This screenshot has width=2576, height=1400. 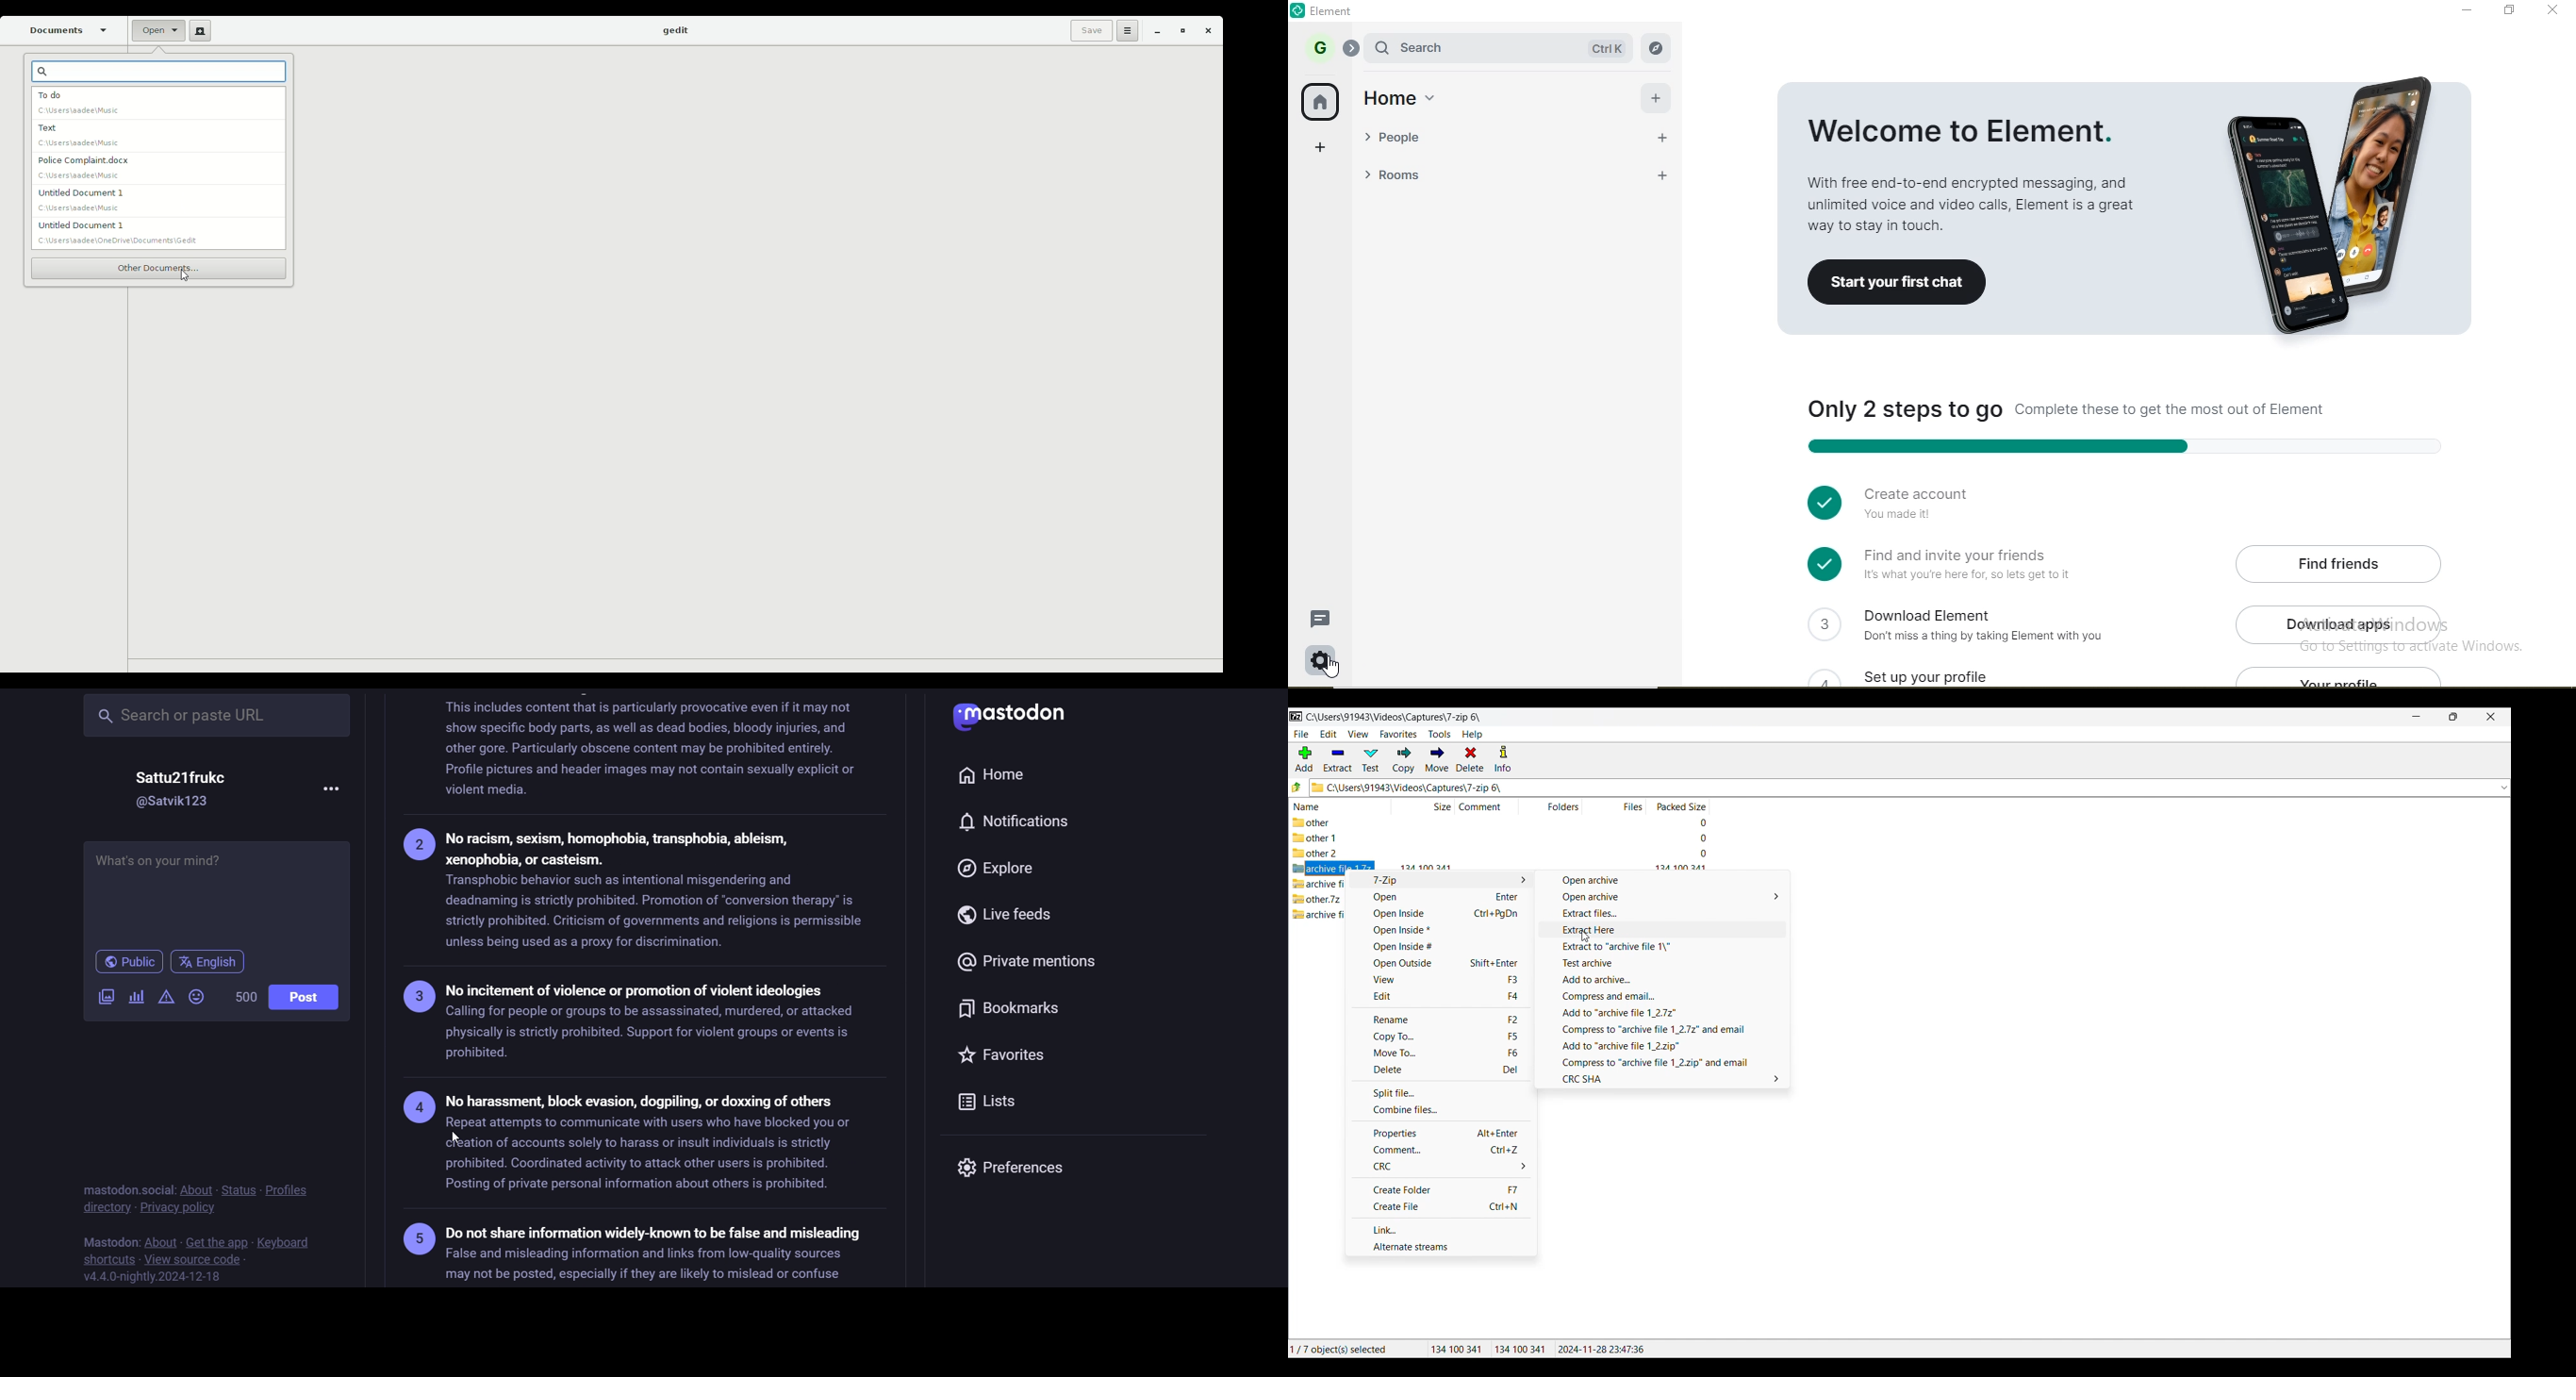 I want to click on bookmark, so click(x=1014, y=1012).